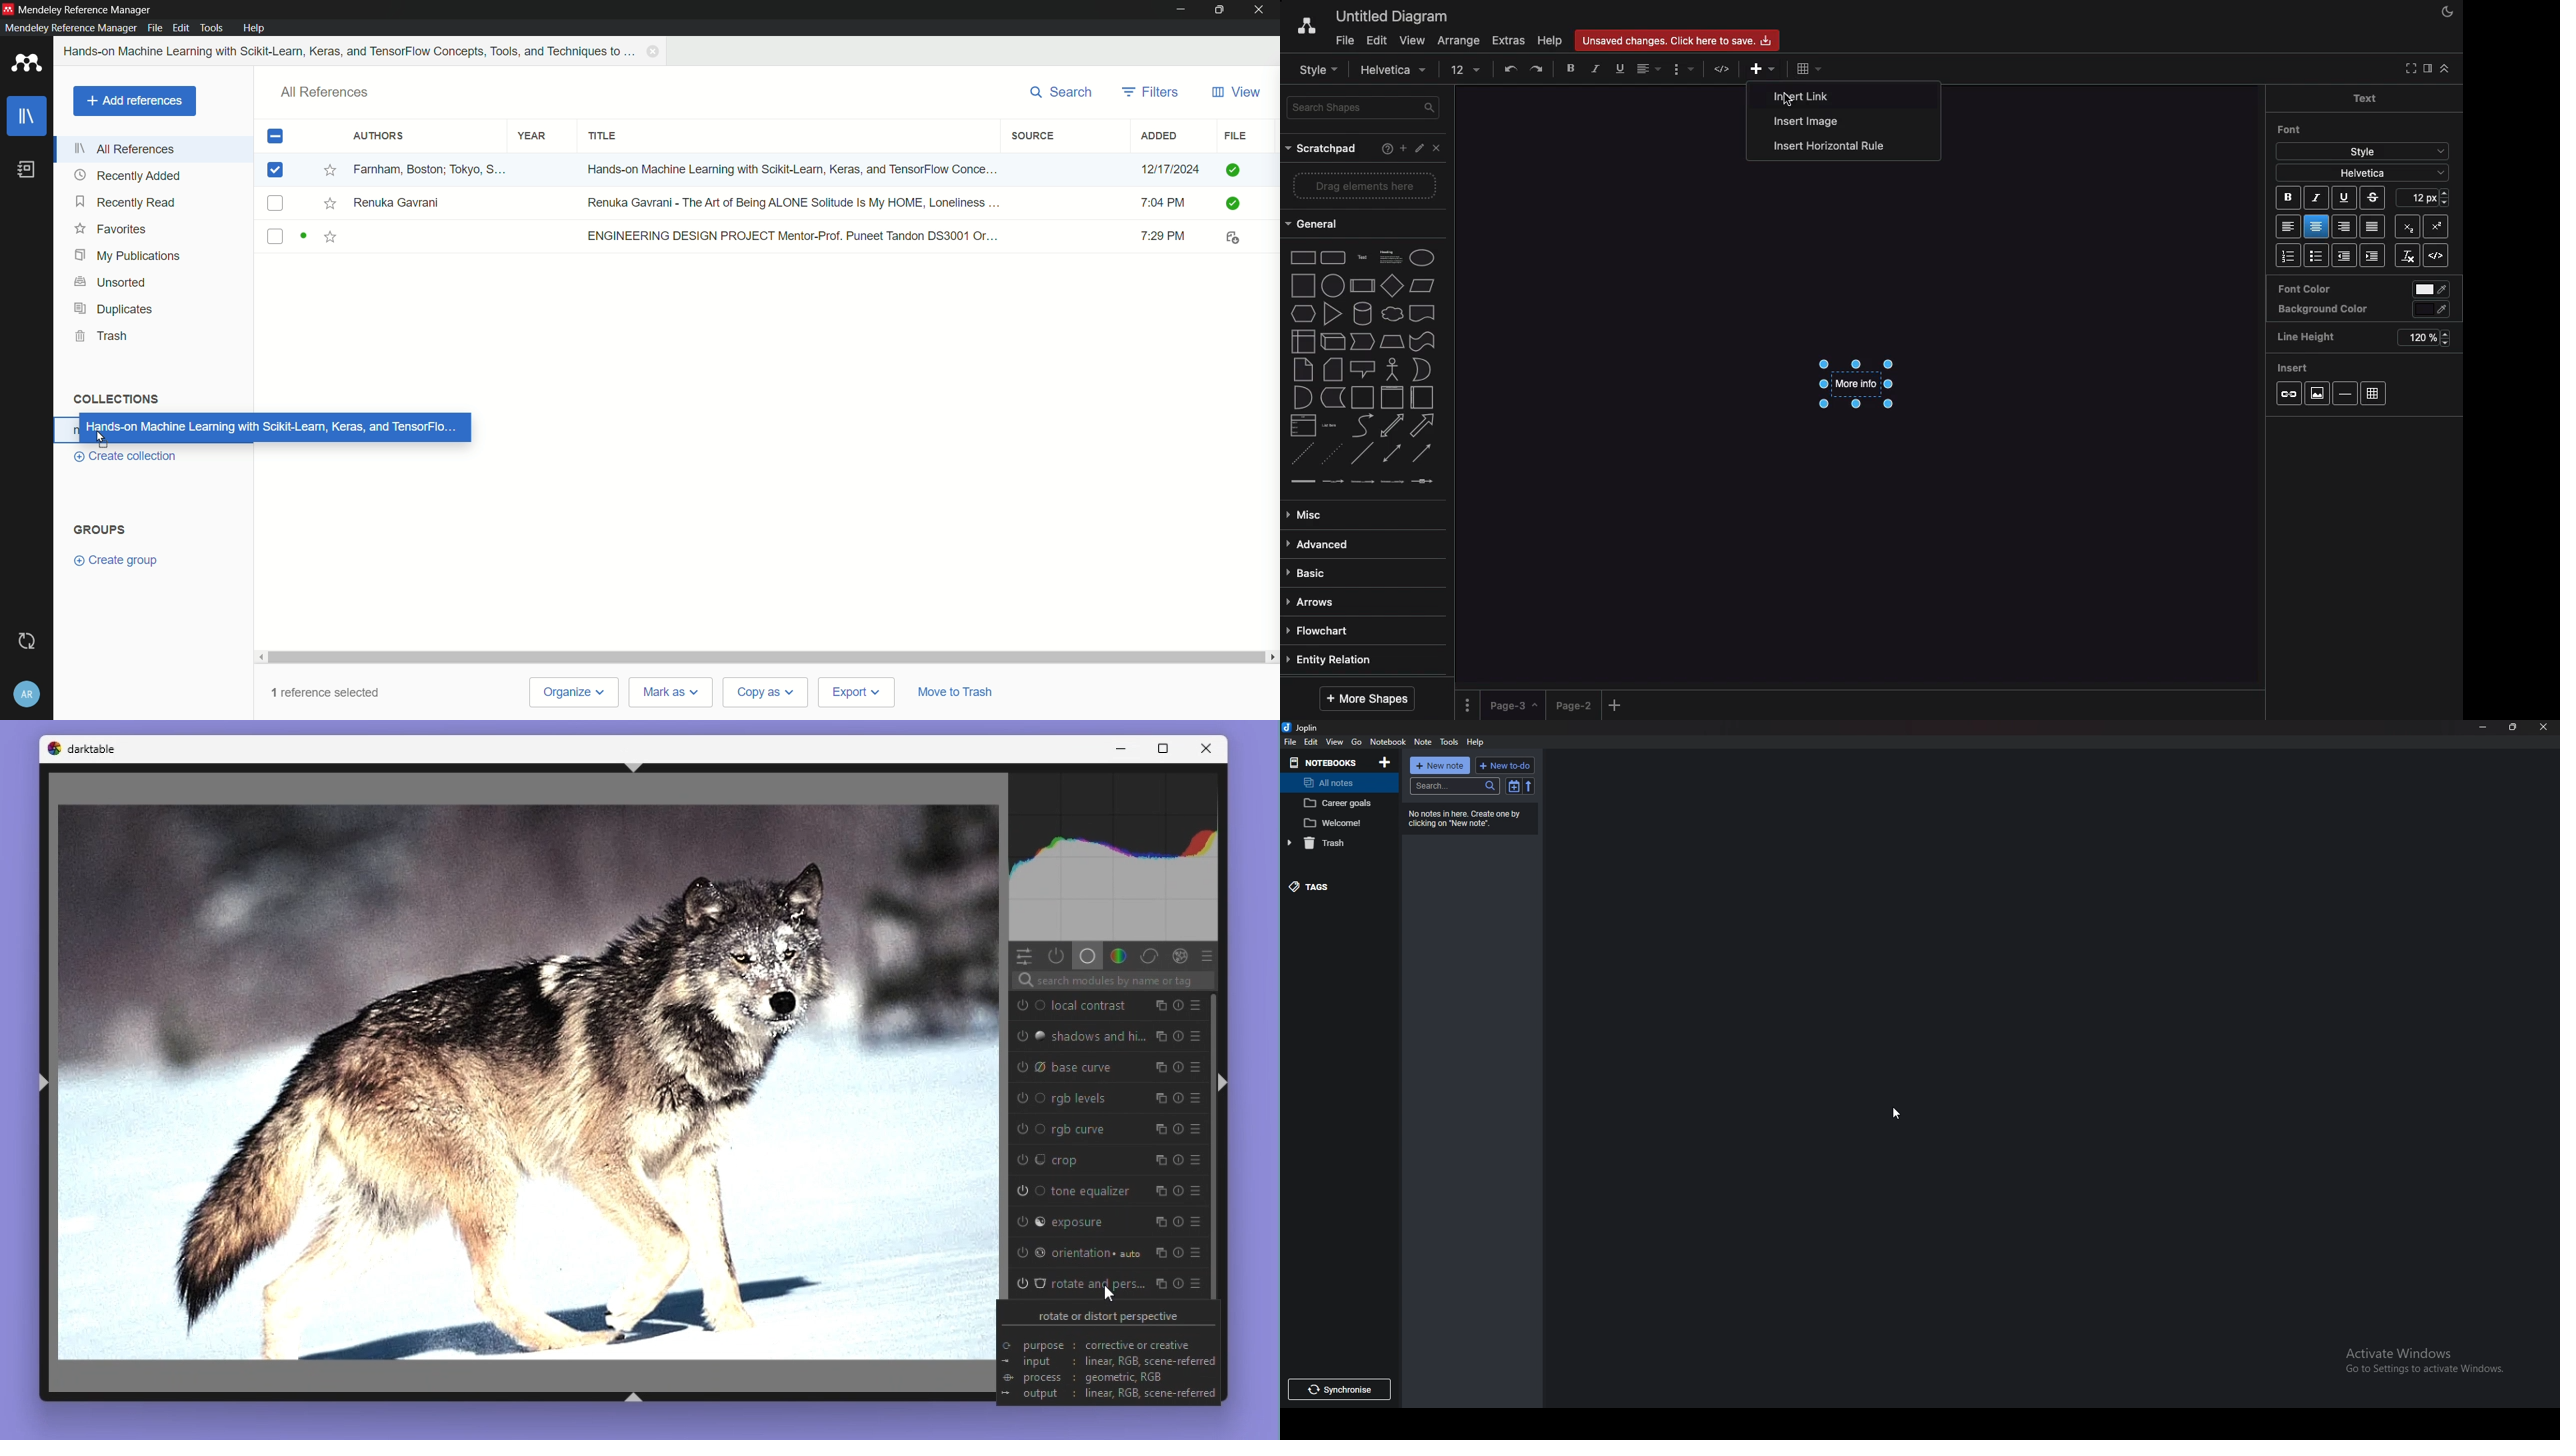  What do you see at coordinates (113, 281) in the screenshot?
I see `unsorted` at bounding box center [113, 281].